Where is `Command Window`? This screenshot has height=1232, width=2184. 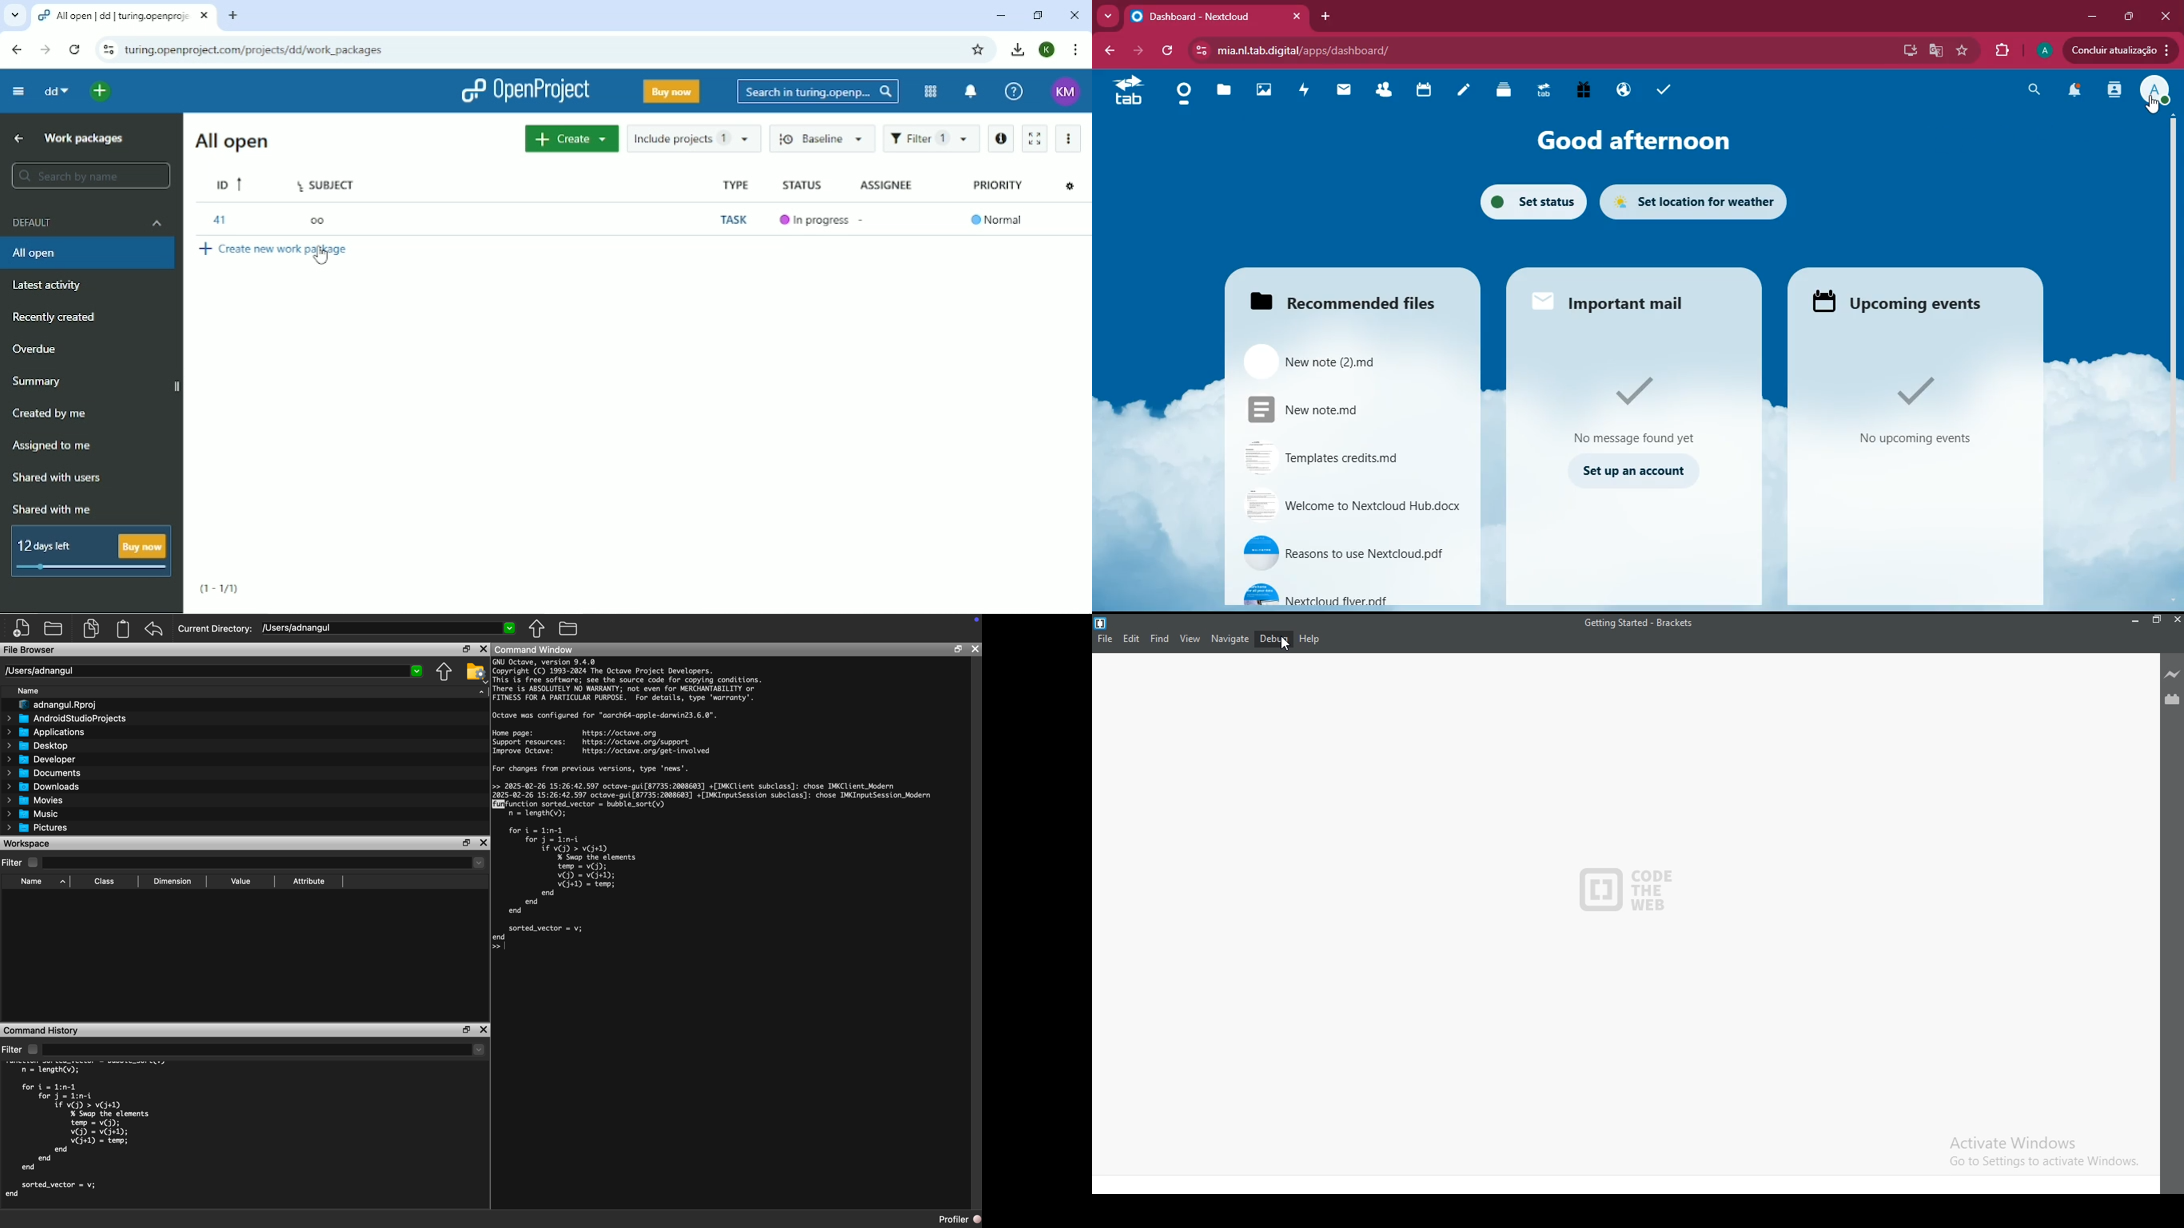 Command Window is located at coordinates (534, 649).